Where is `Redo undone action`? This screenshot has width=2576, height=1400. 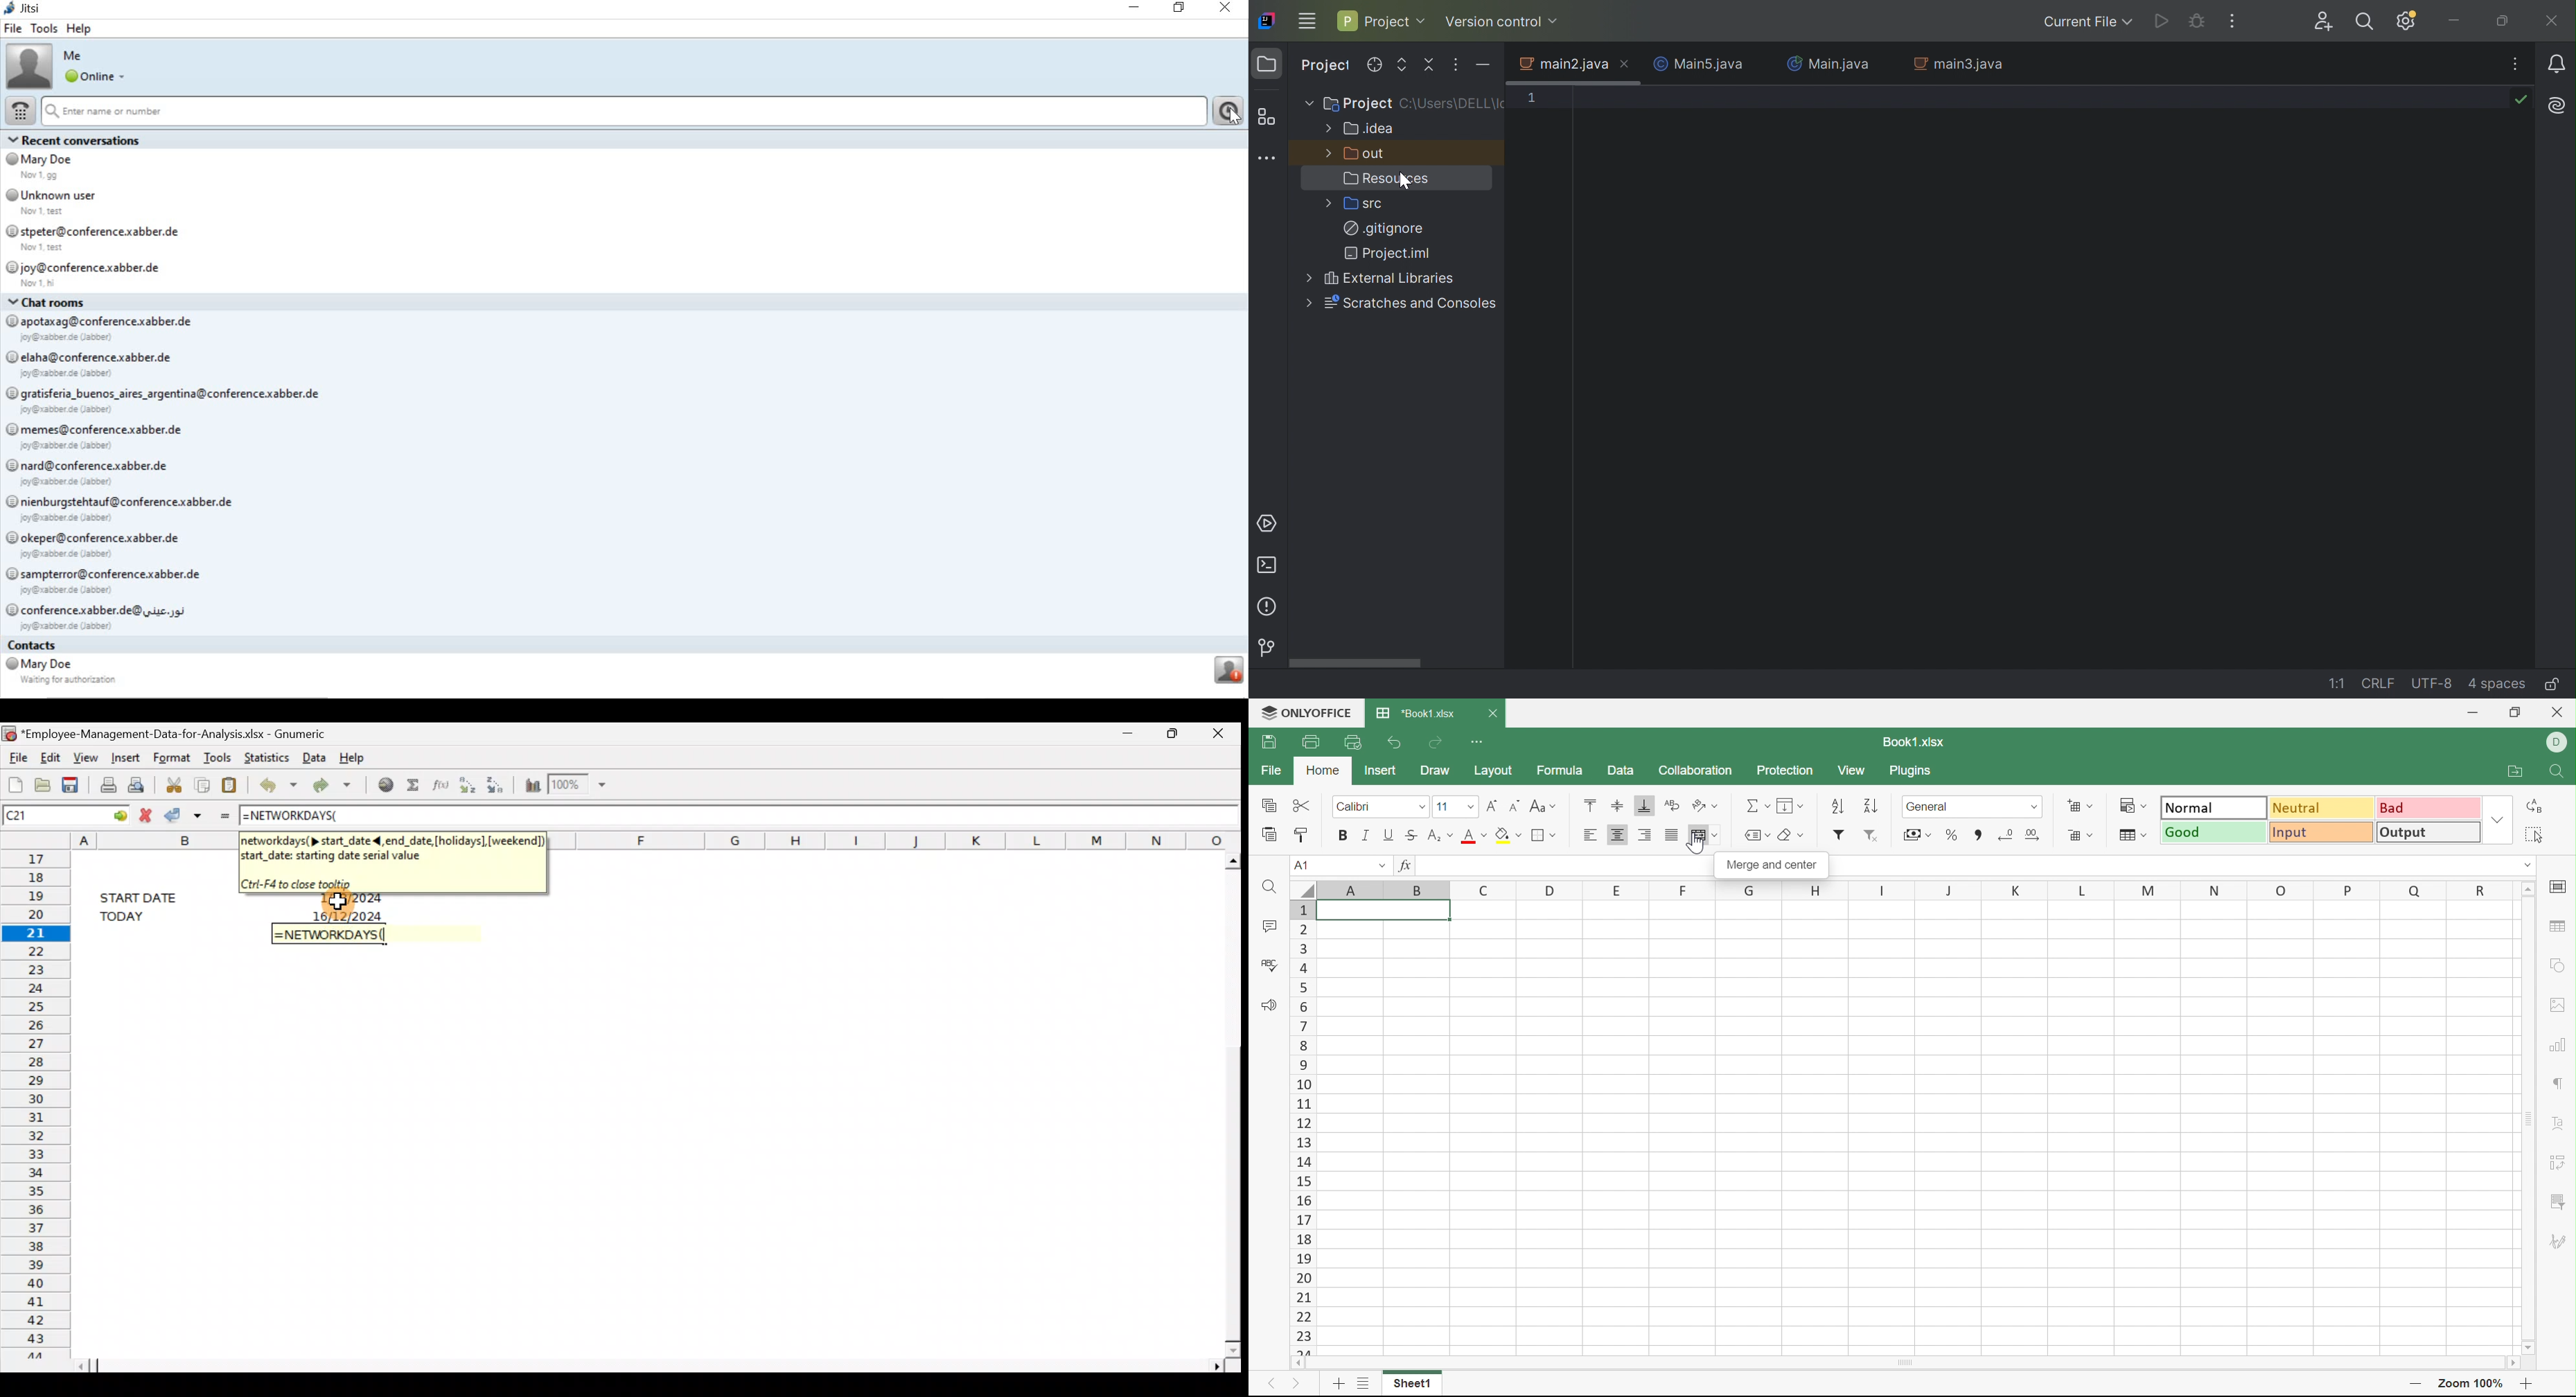 Redo undone action is located at coordinates (329, 785).